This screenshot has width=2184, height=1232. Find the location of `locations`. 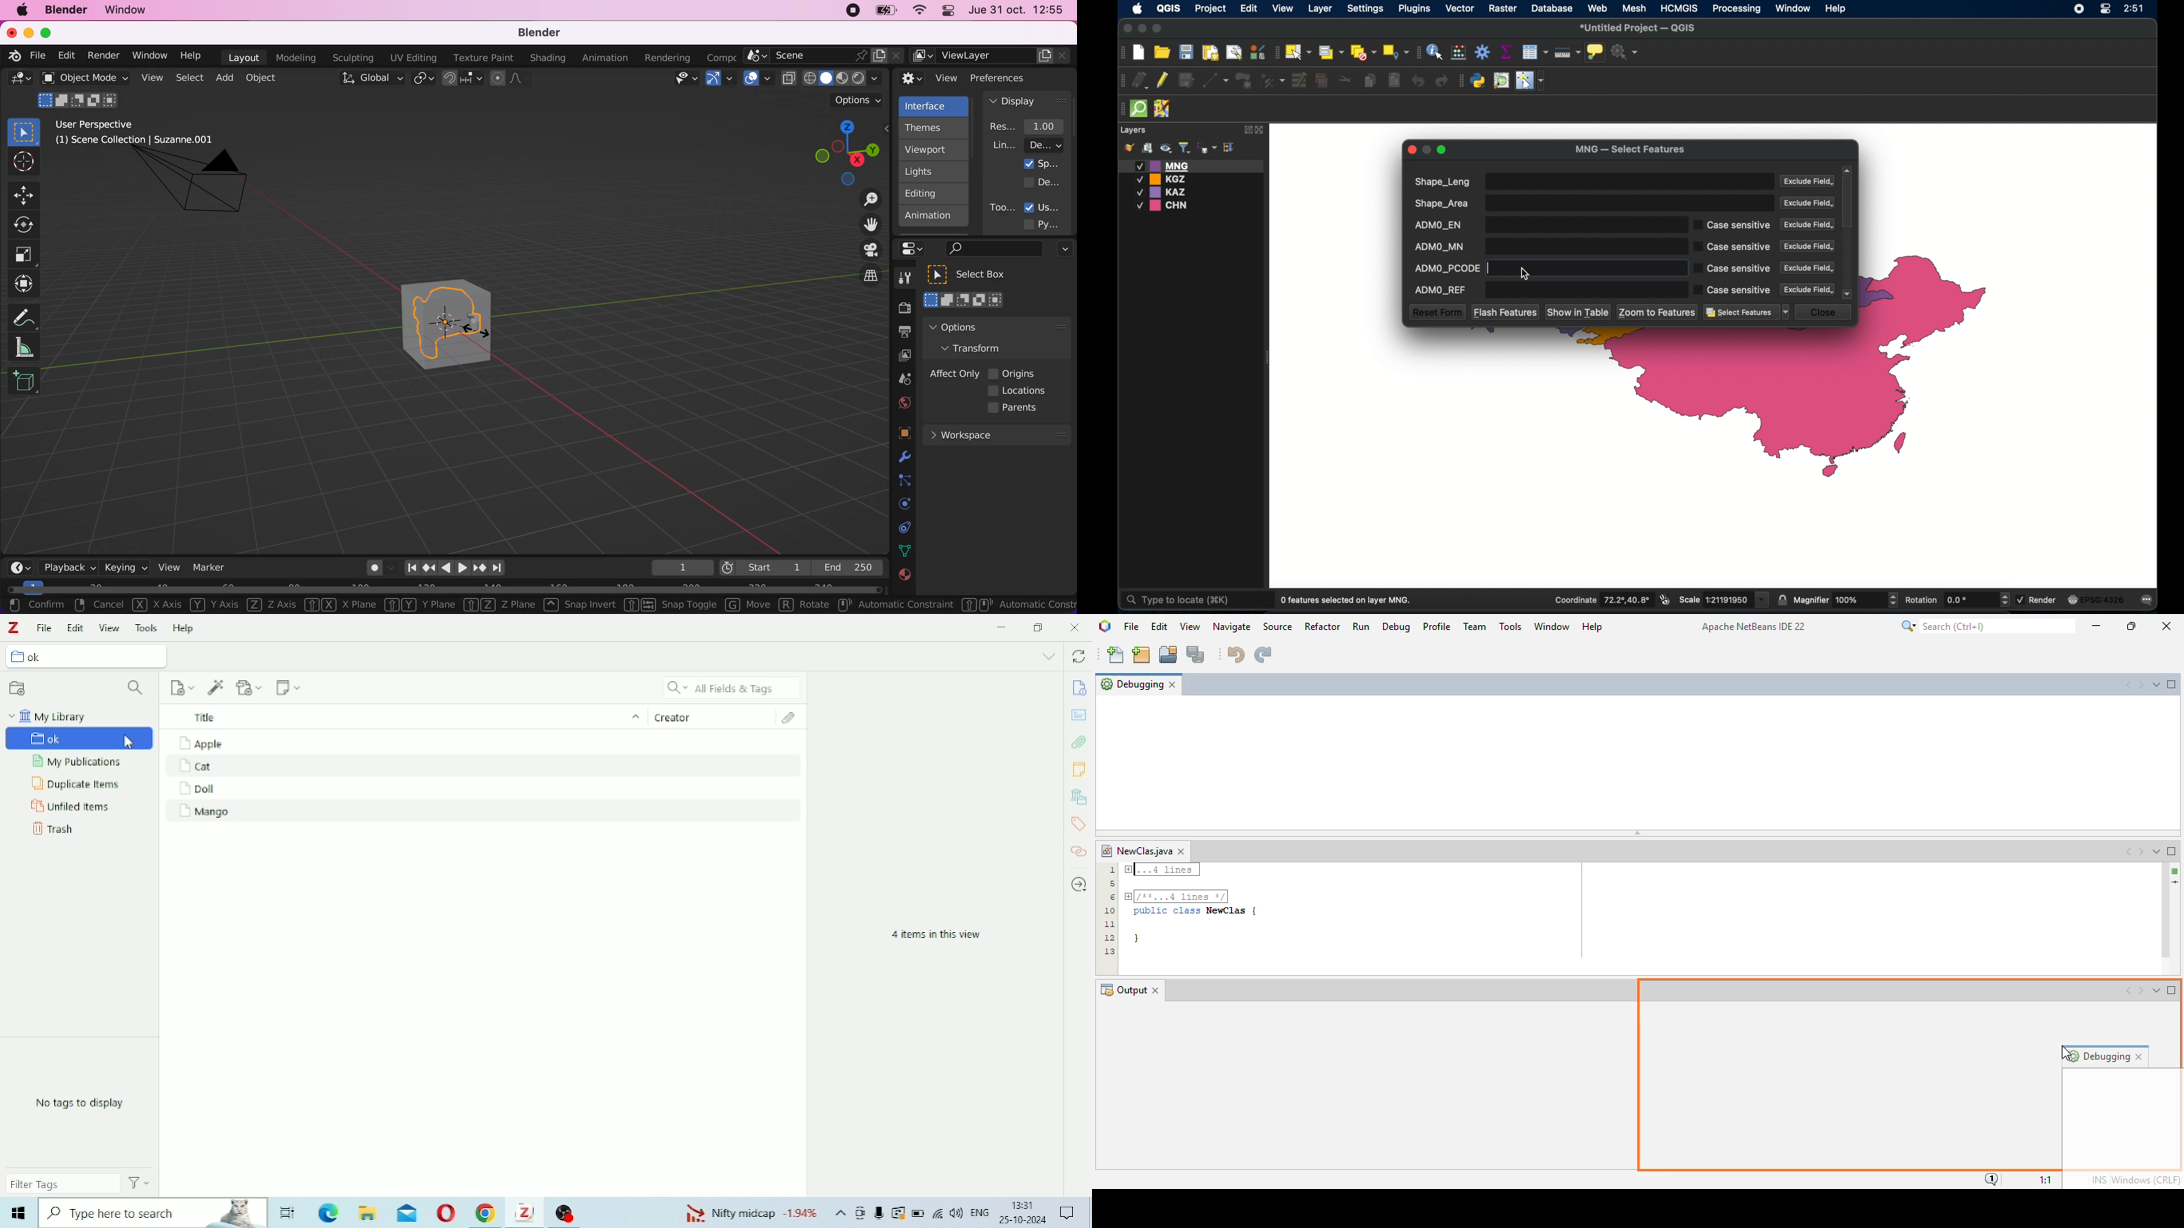

locations is located at coordinates (1020, 391).